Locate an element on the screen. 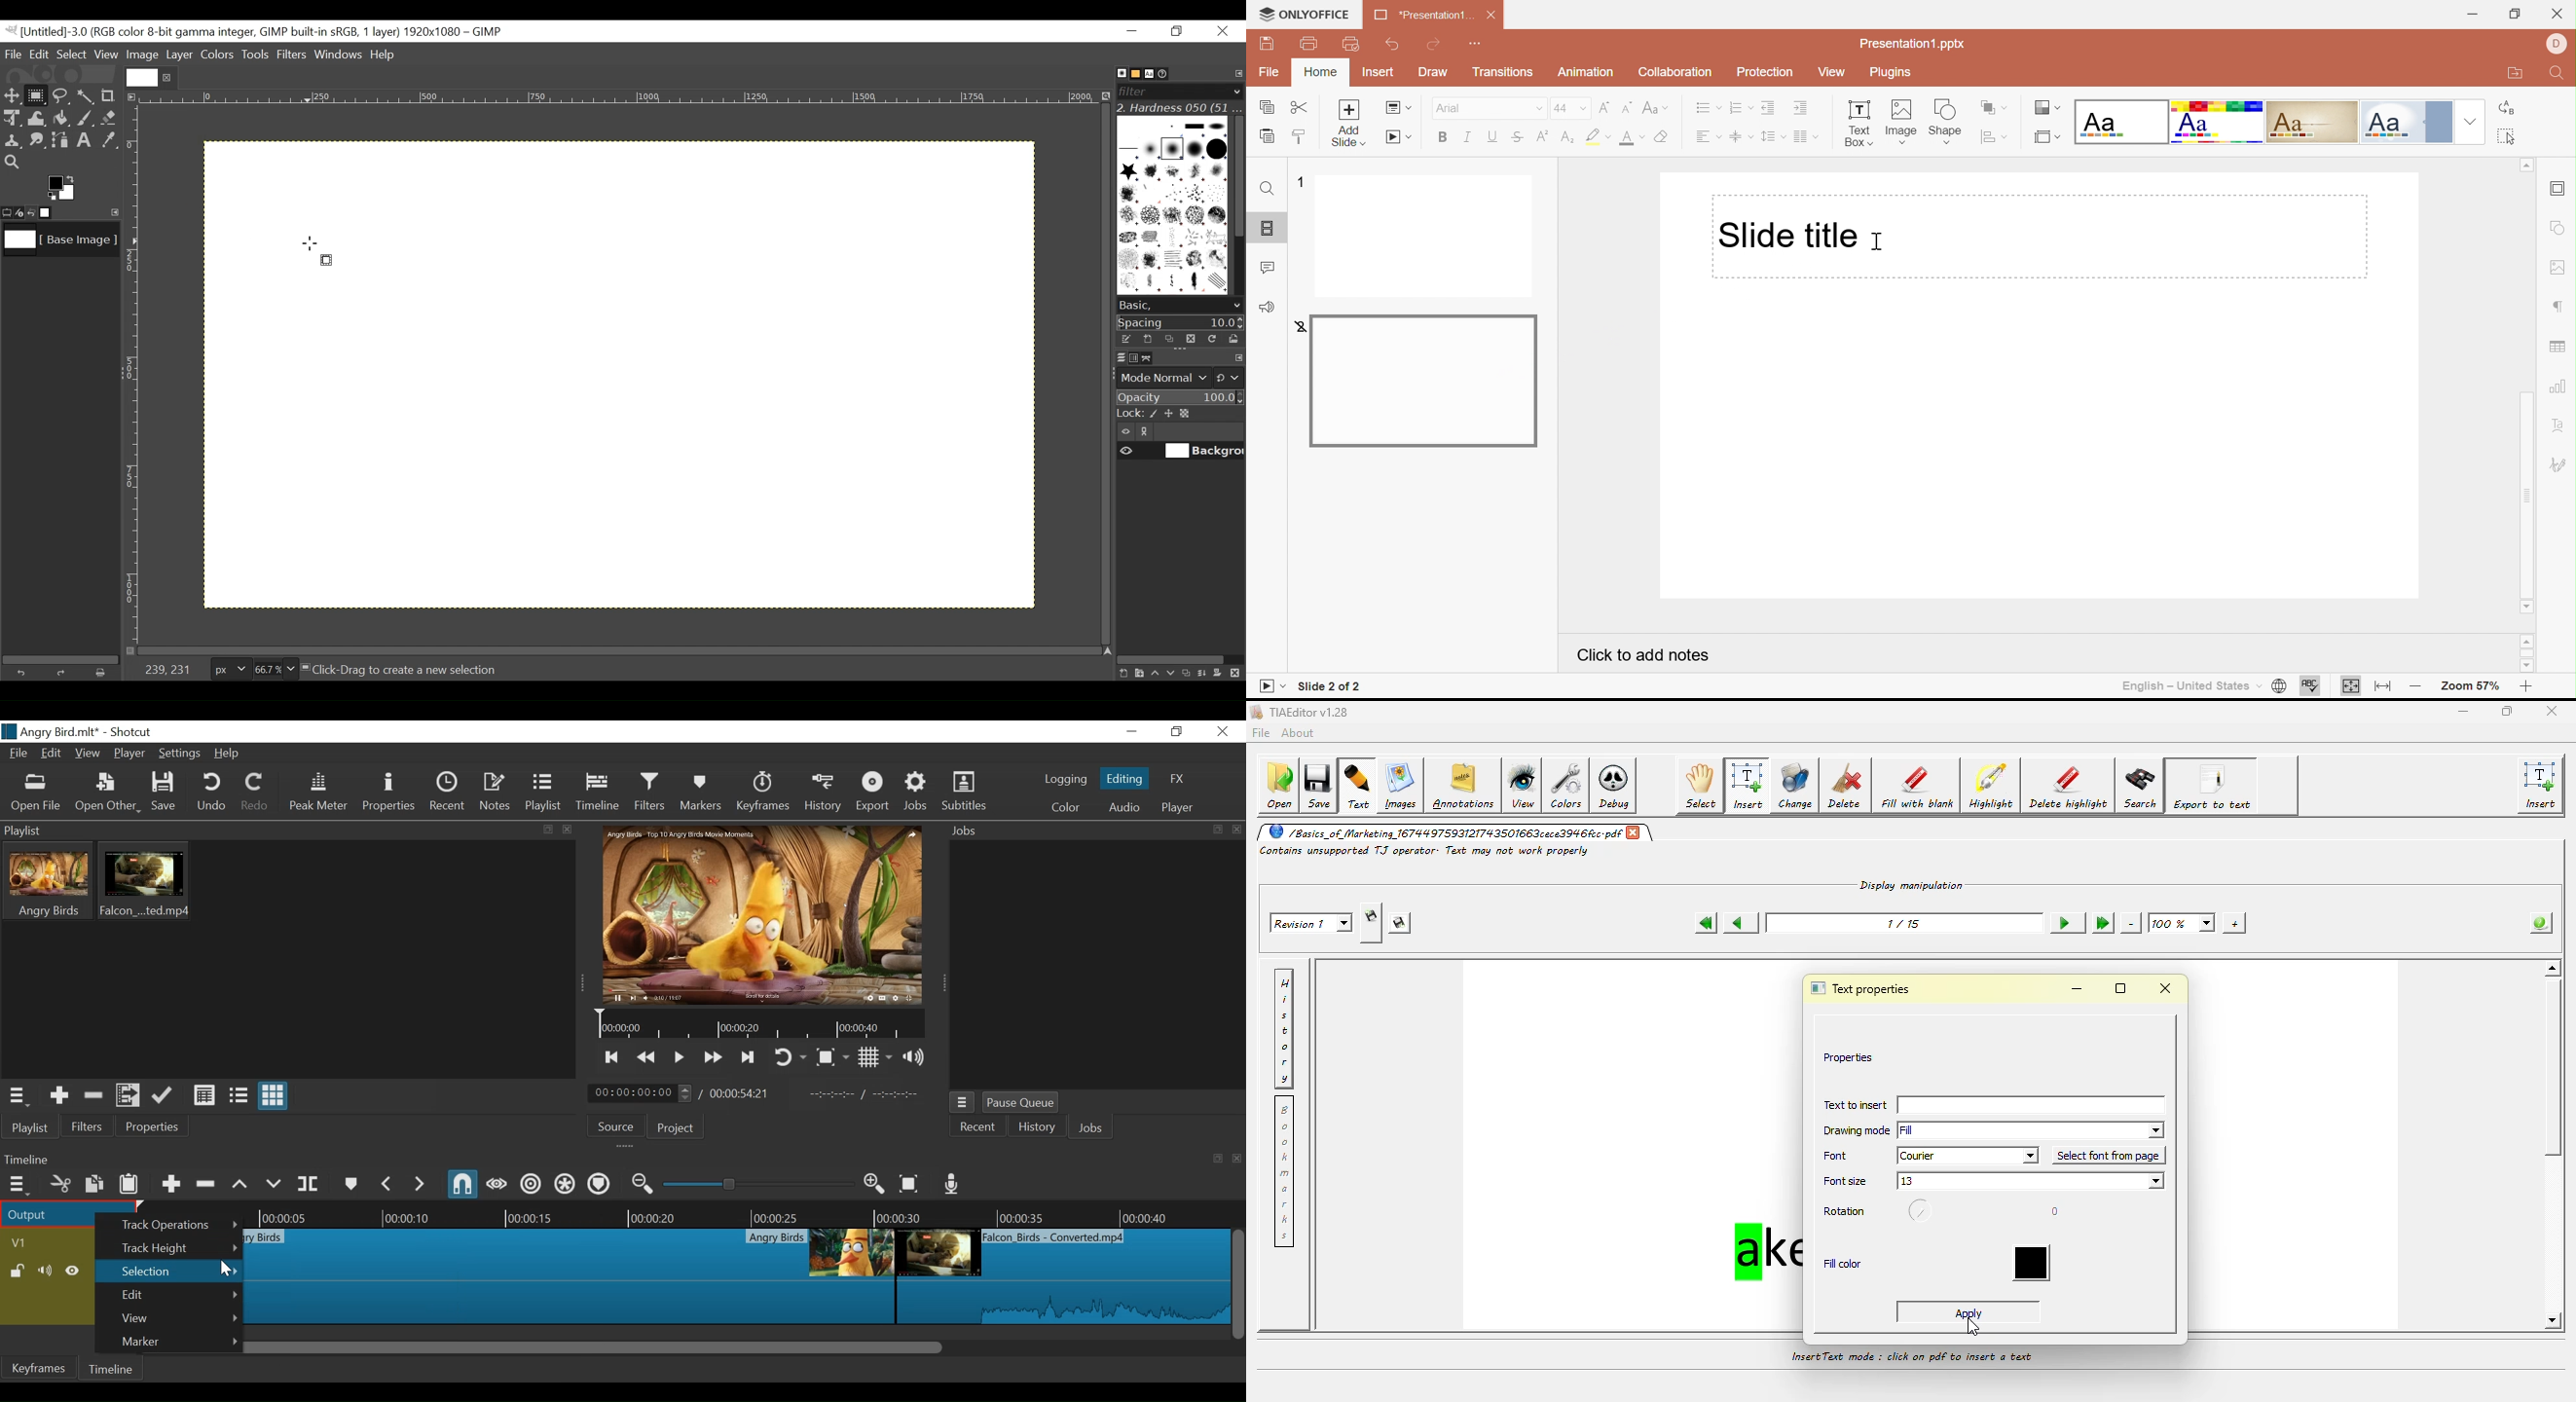  Open File is located at coordinates (108, 794).